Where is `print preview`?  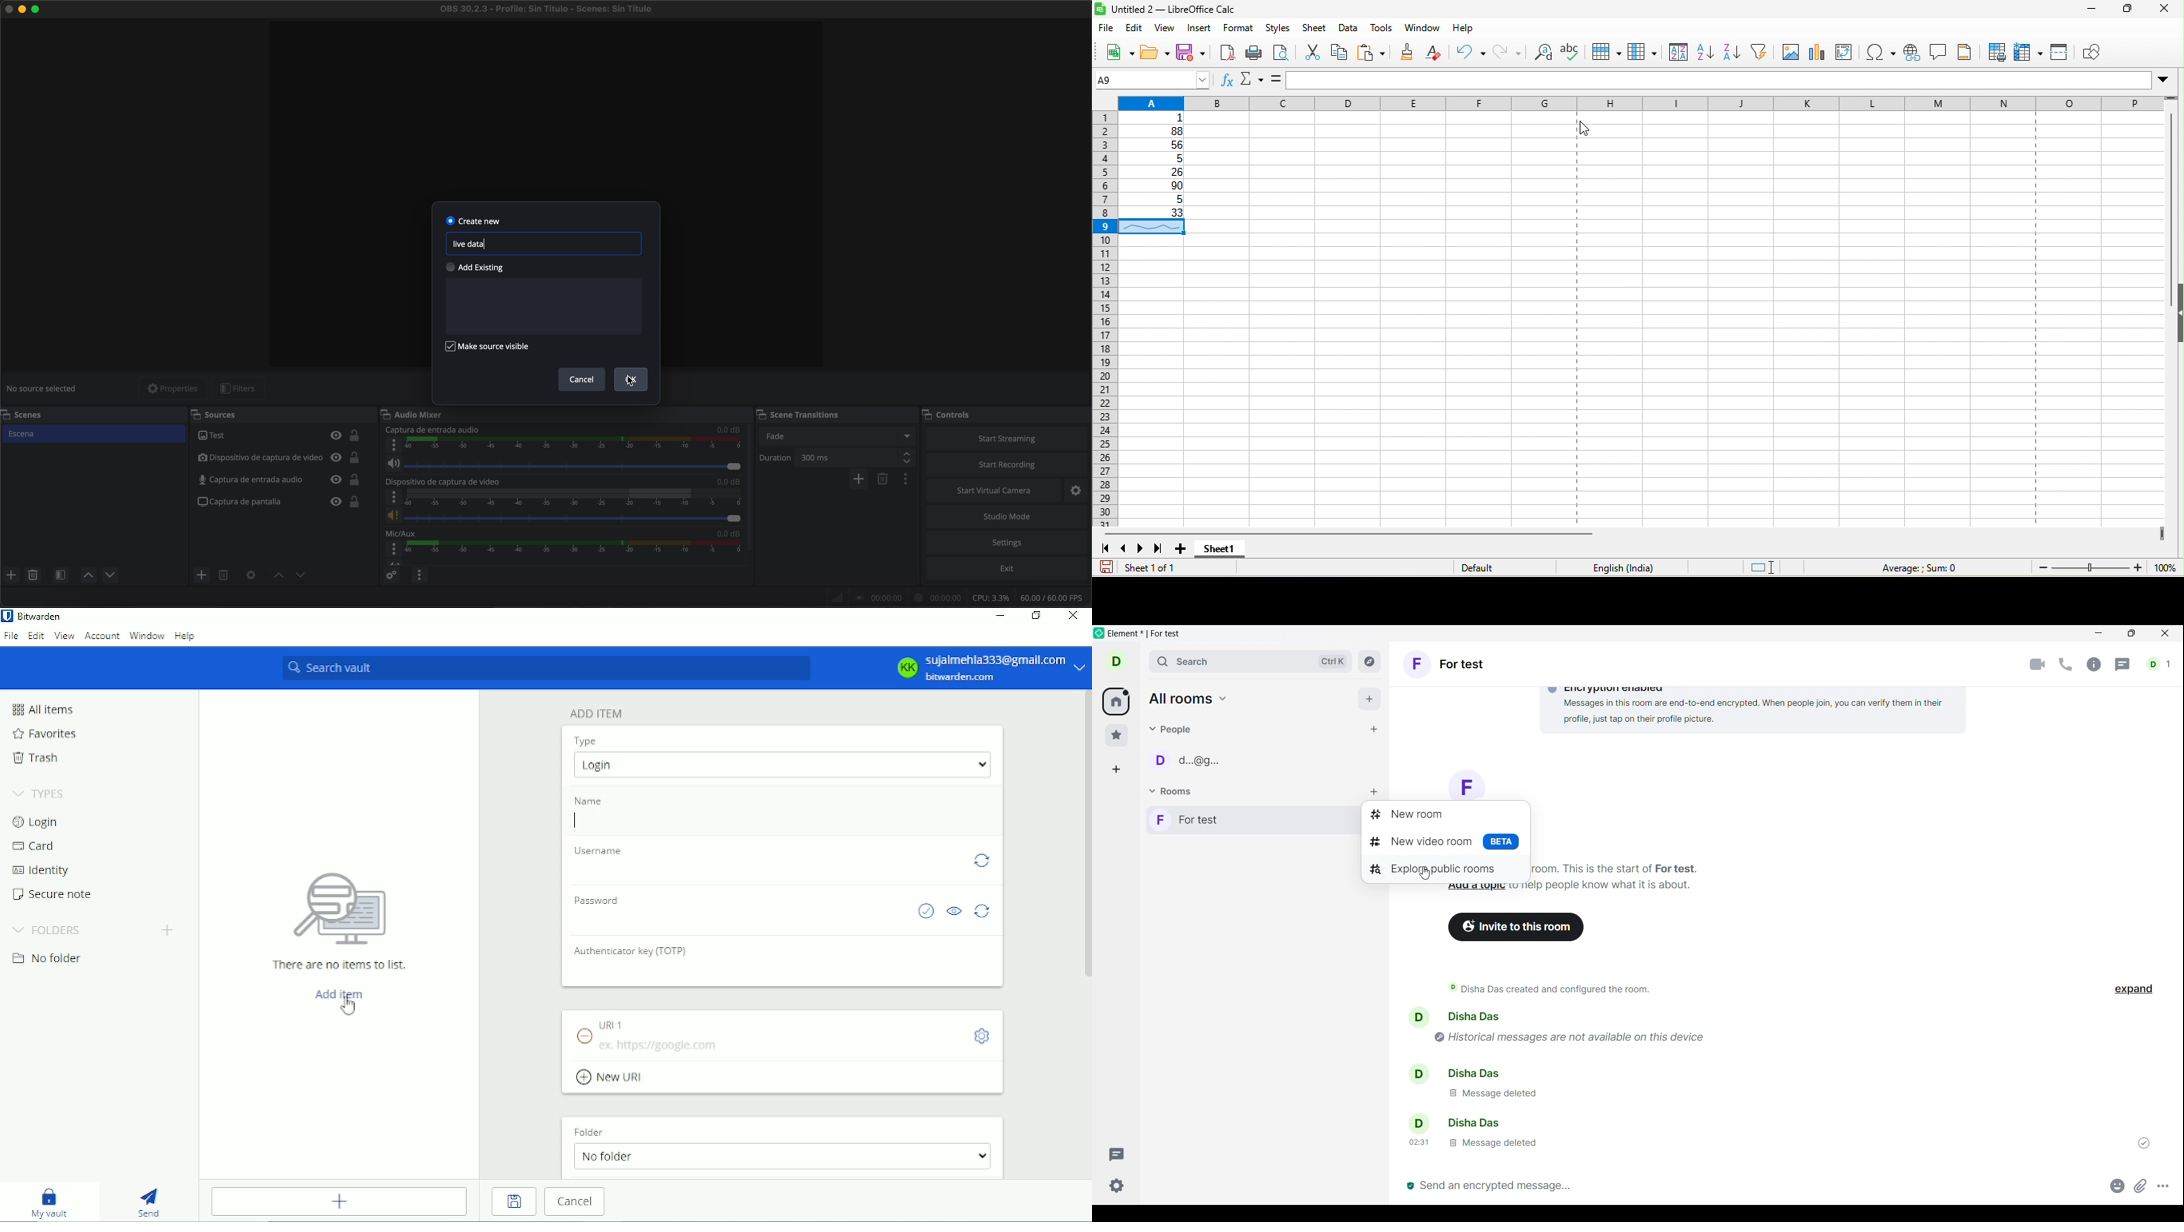 print preview is located at coordinates (1286, 54).